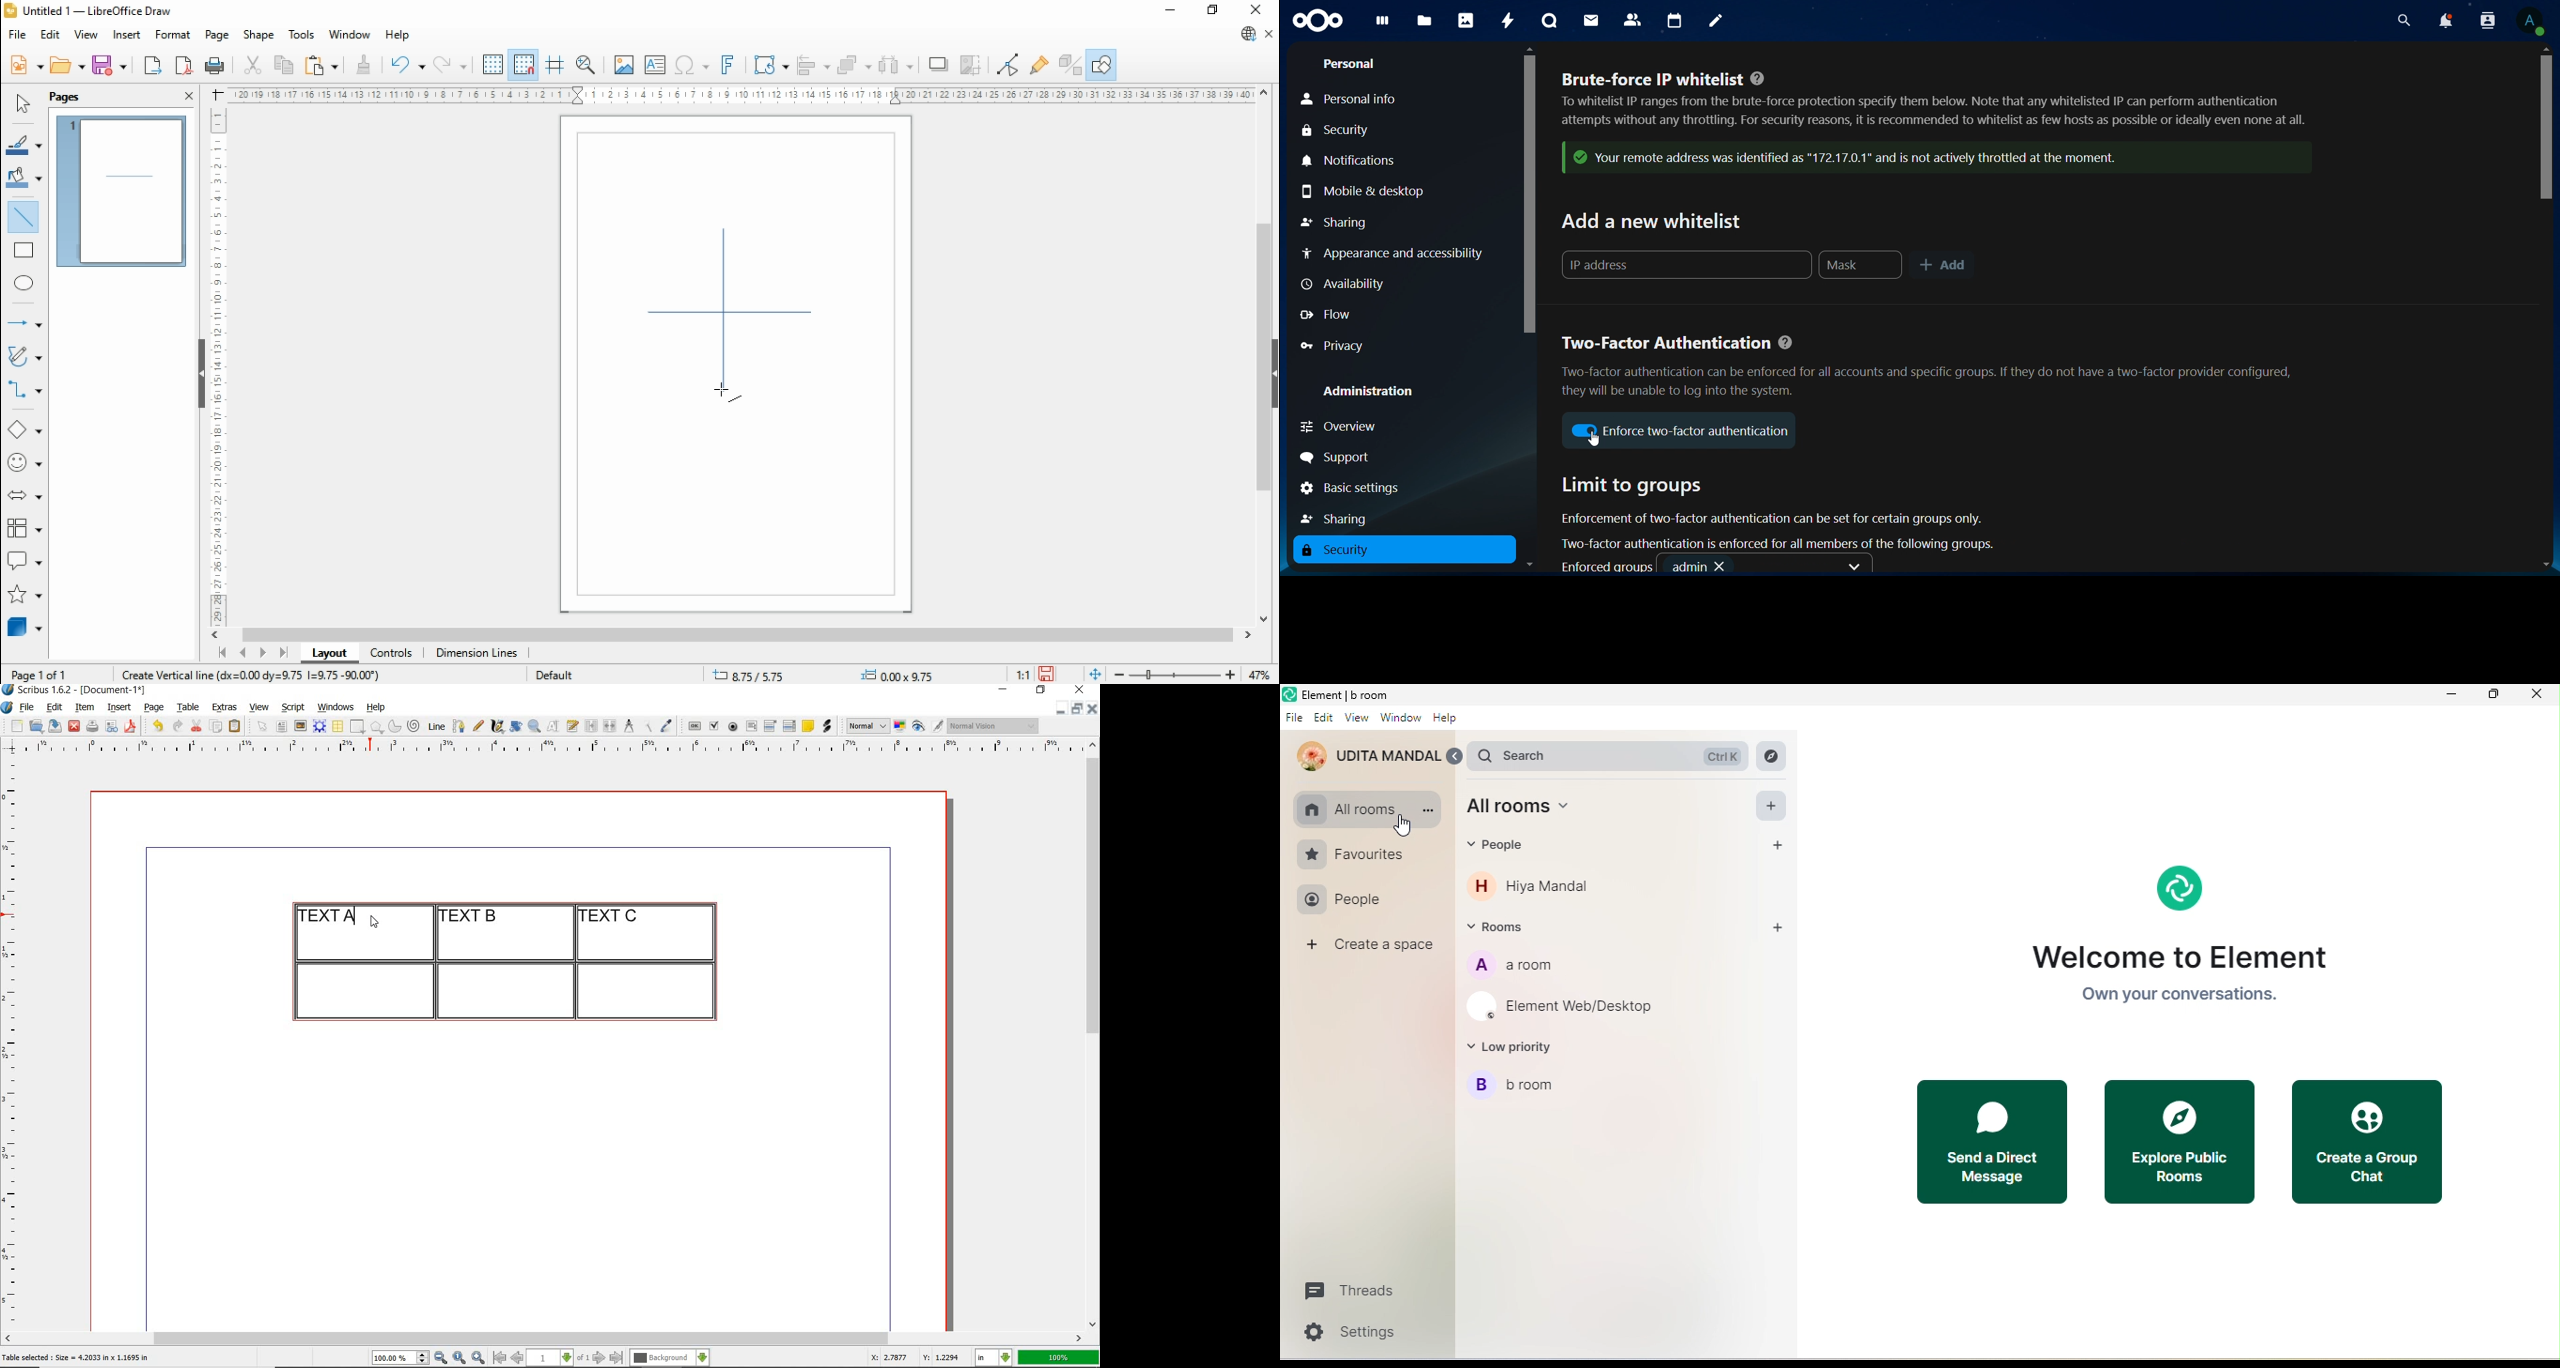 This screenshot has height=1372, width=2576. What do you see at coordinates (713, 727) in the screenshot?
I see `pdf check box` at bounding box center [713, 727].